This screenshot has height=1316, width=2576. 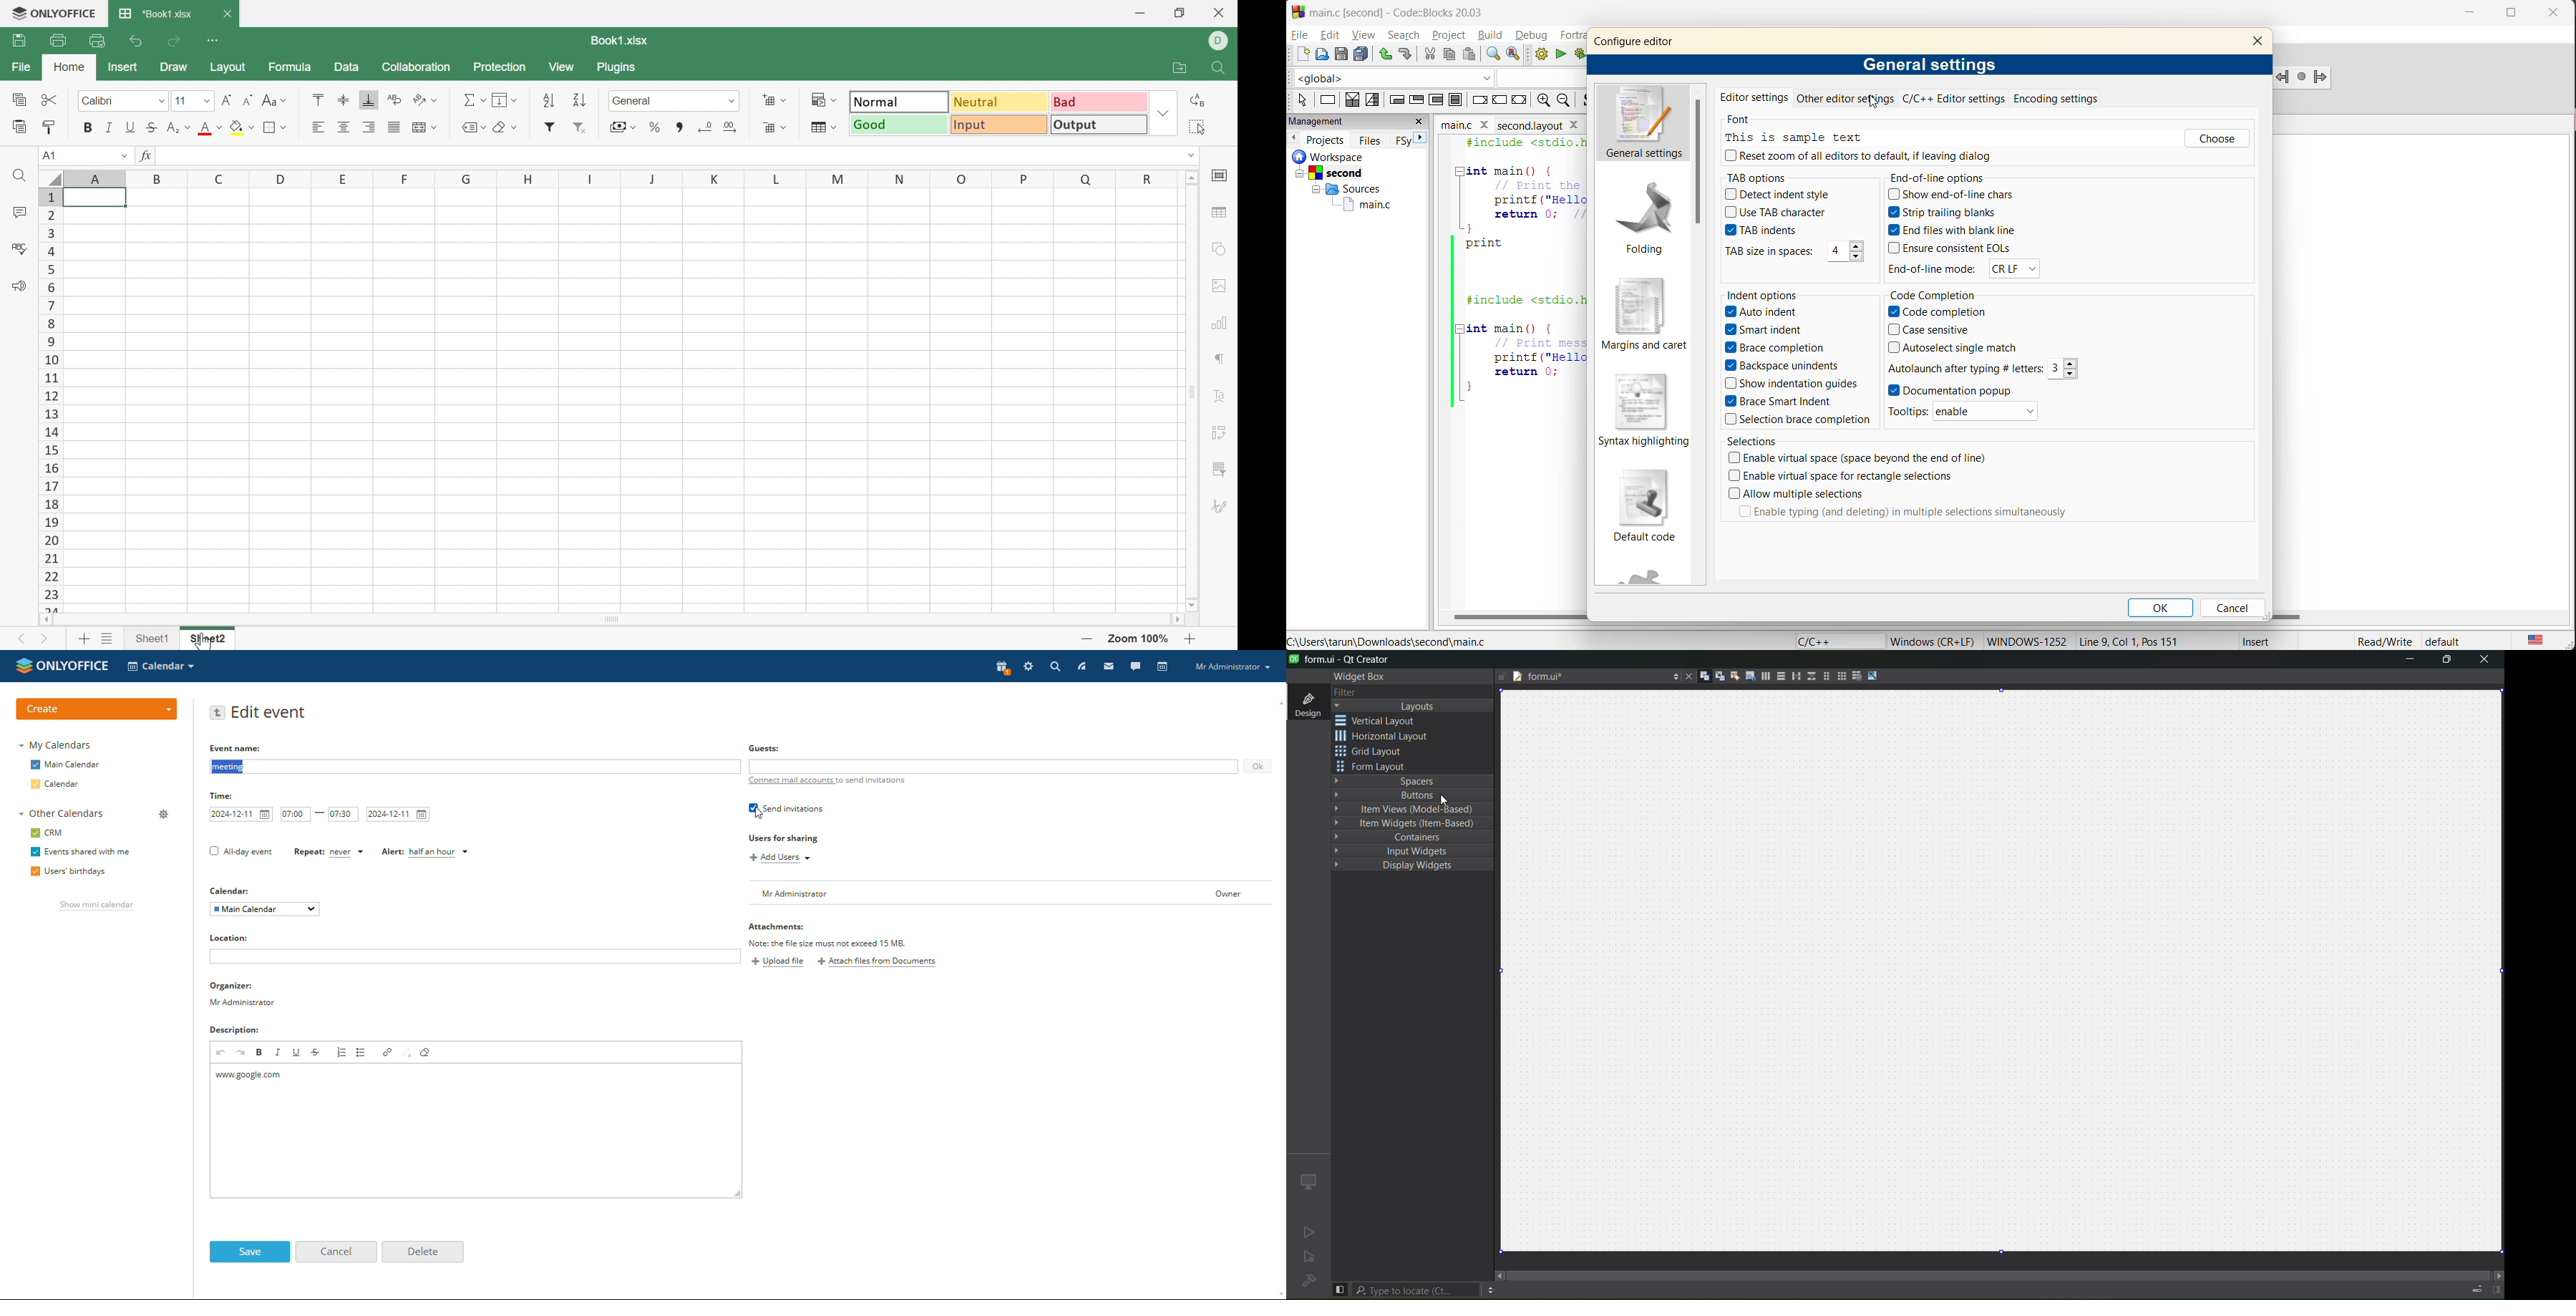 What do you see at coordinates (1958, 391) in the screenshot?
I see `Documention popup` at bounding box center [1958, 391].